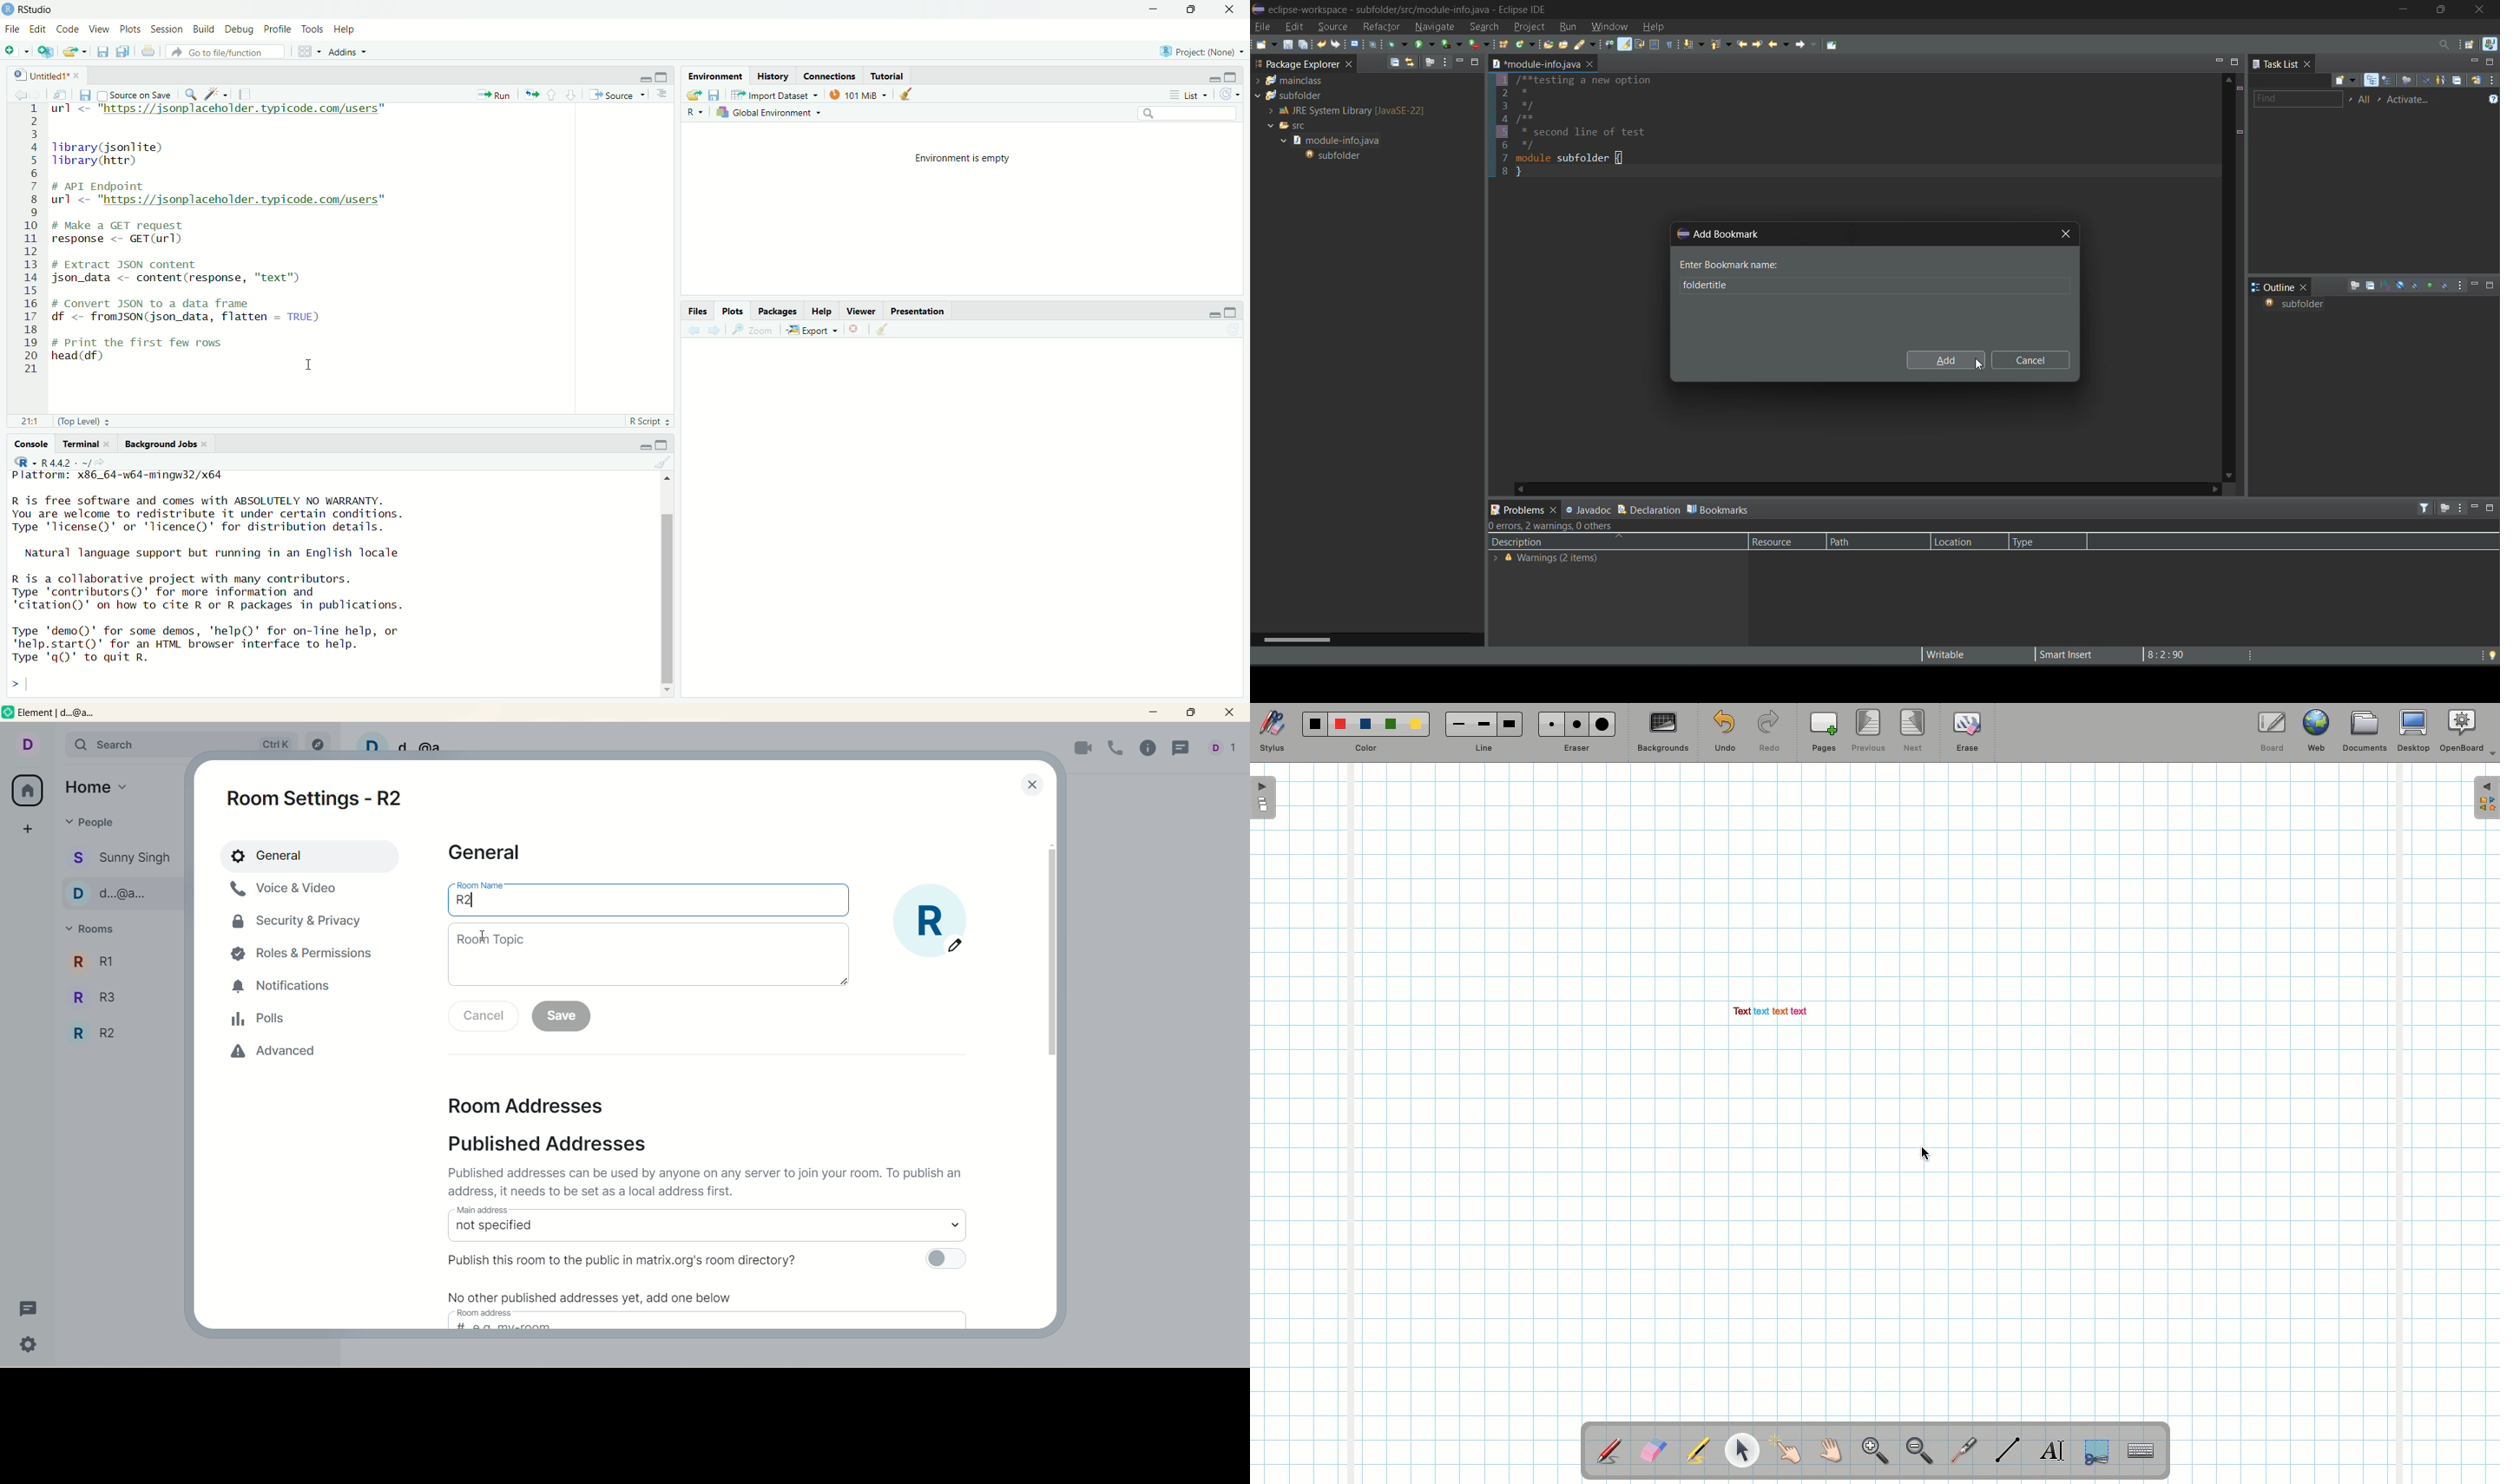 The height and width of the screenshot is (1484, 2520). What do you see at coordinates (768, 115) in the screenshot?
I see `Global Environment ` at bounding box center [768, 115].